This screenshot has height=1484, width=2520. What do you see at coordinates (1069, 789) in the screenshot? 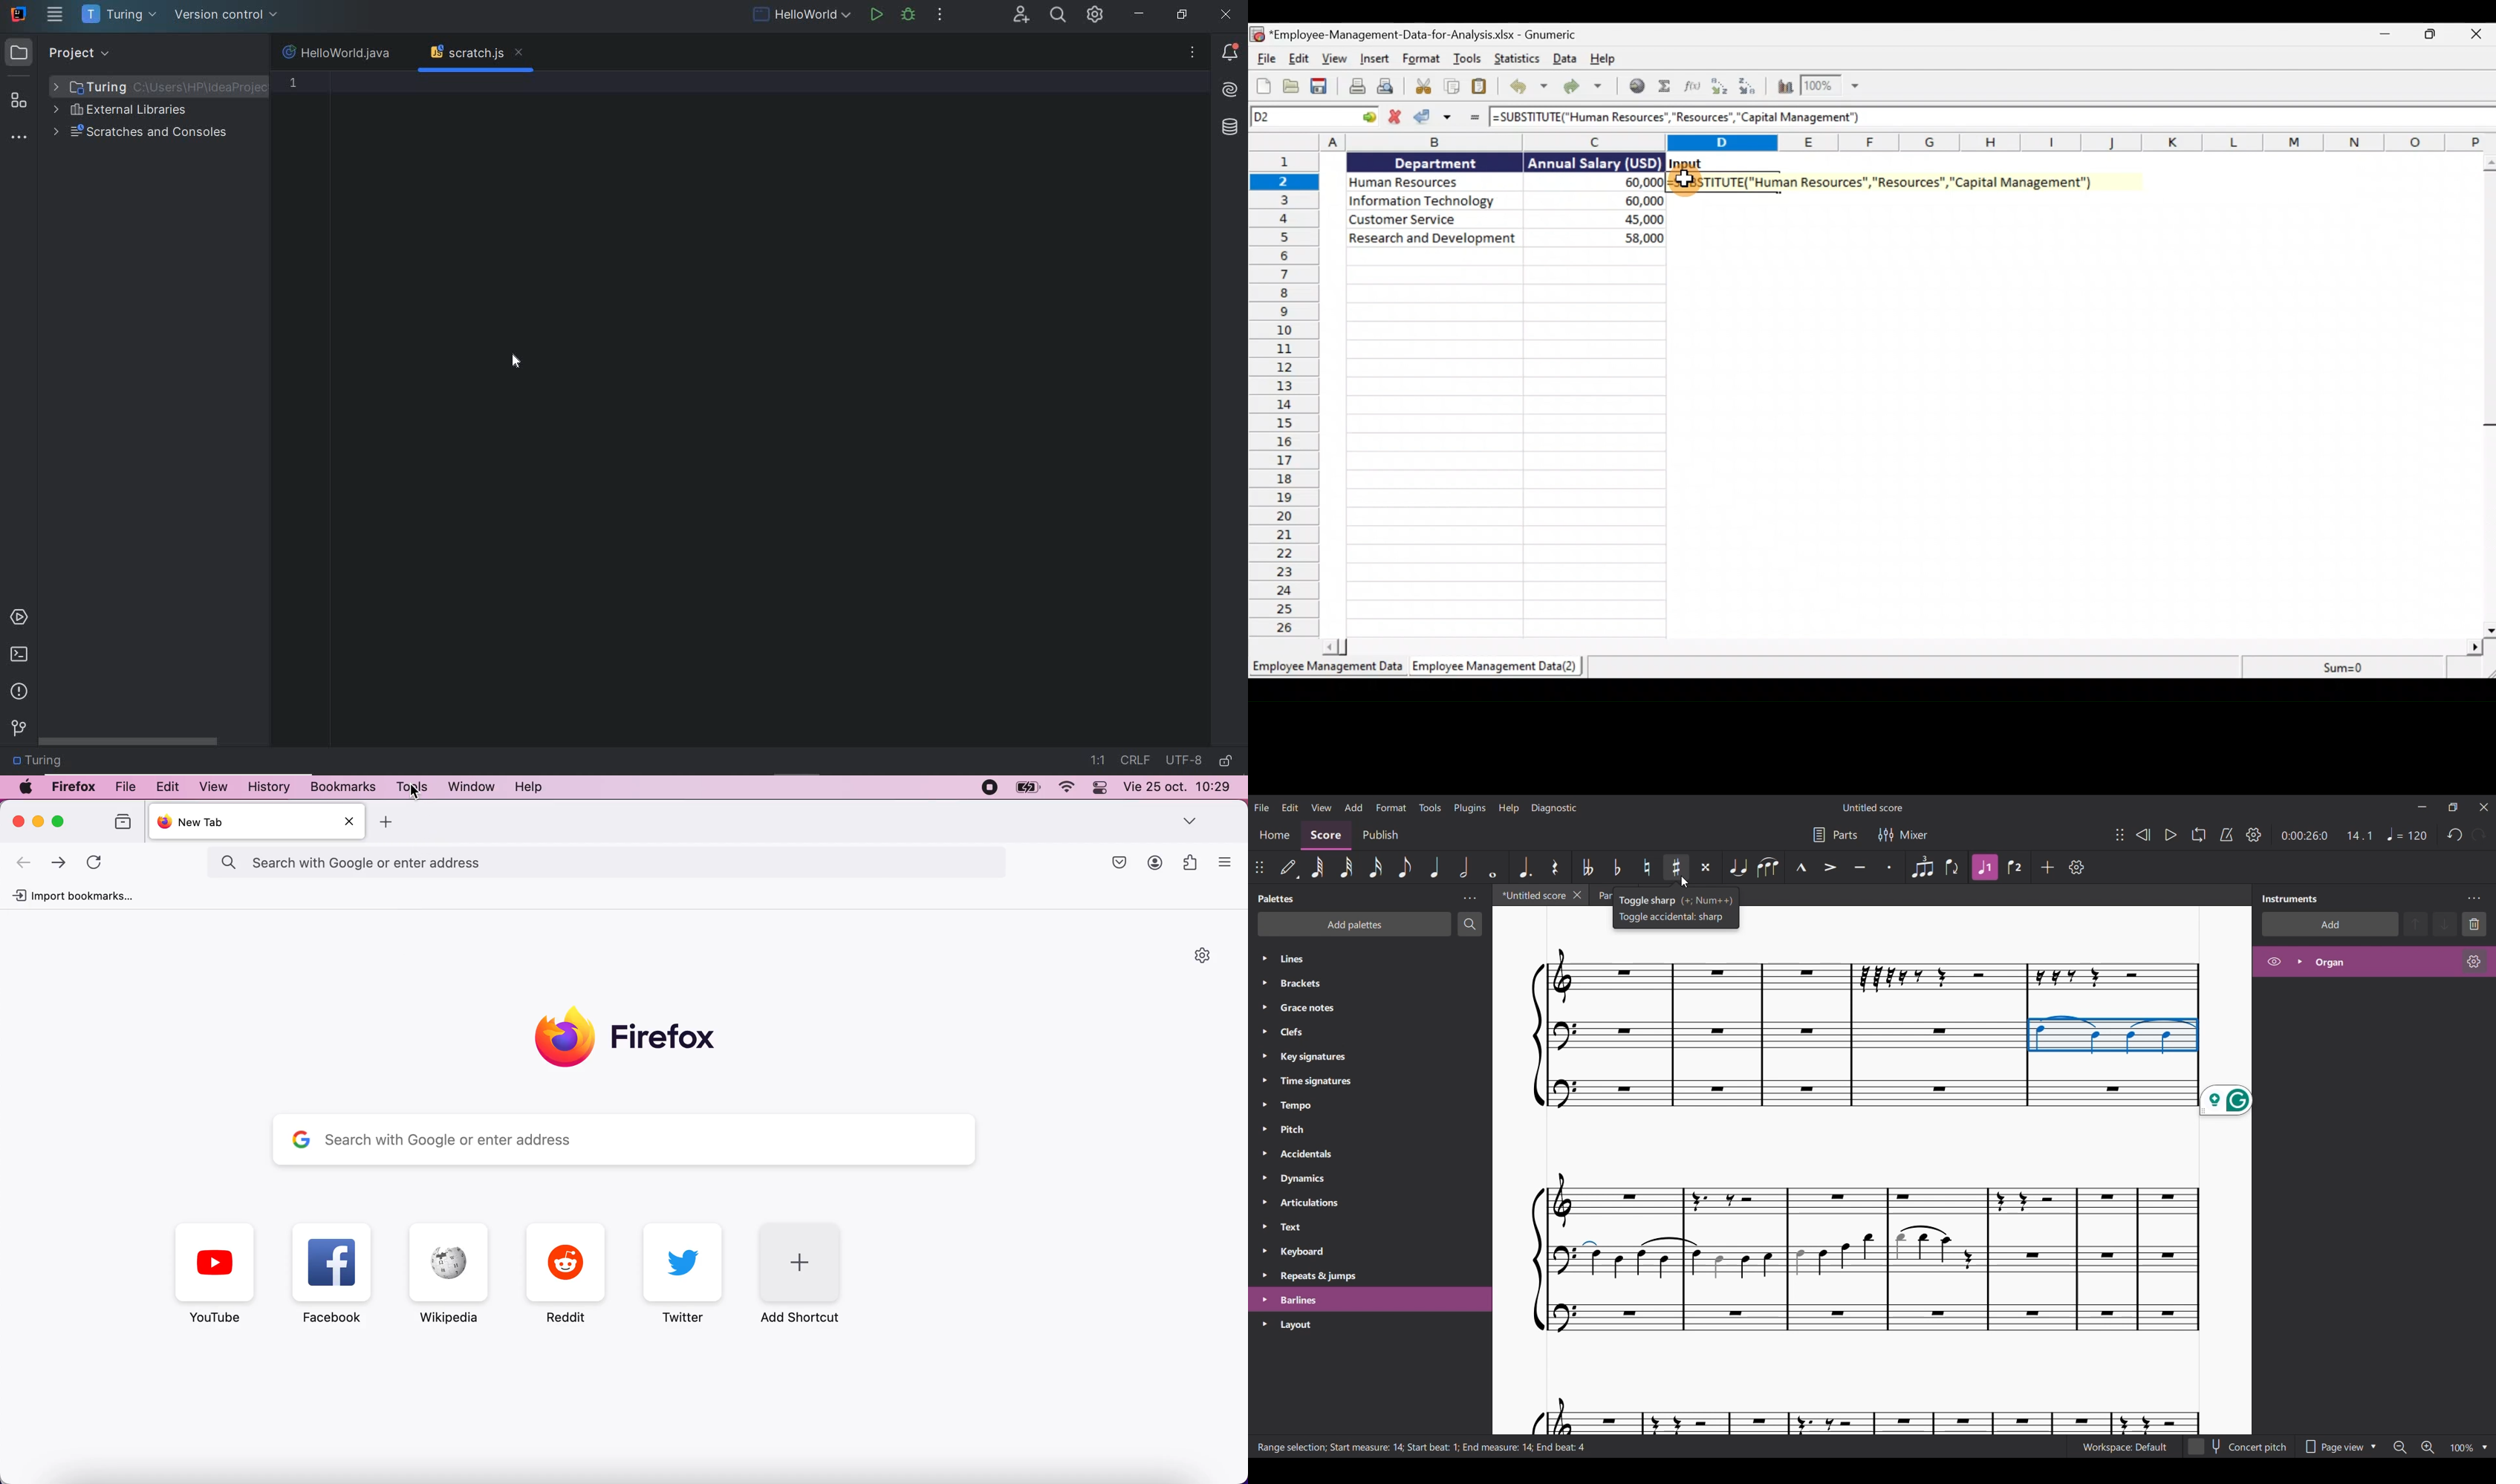
I see `Wifi` at bounding box center [1069, 789].